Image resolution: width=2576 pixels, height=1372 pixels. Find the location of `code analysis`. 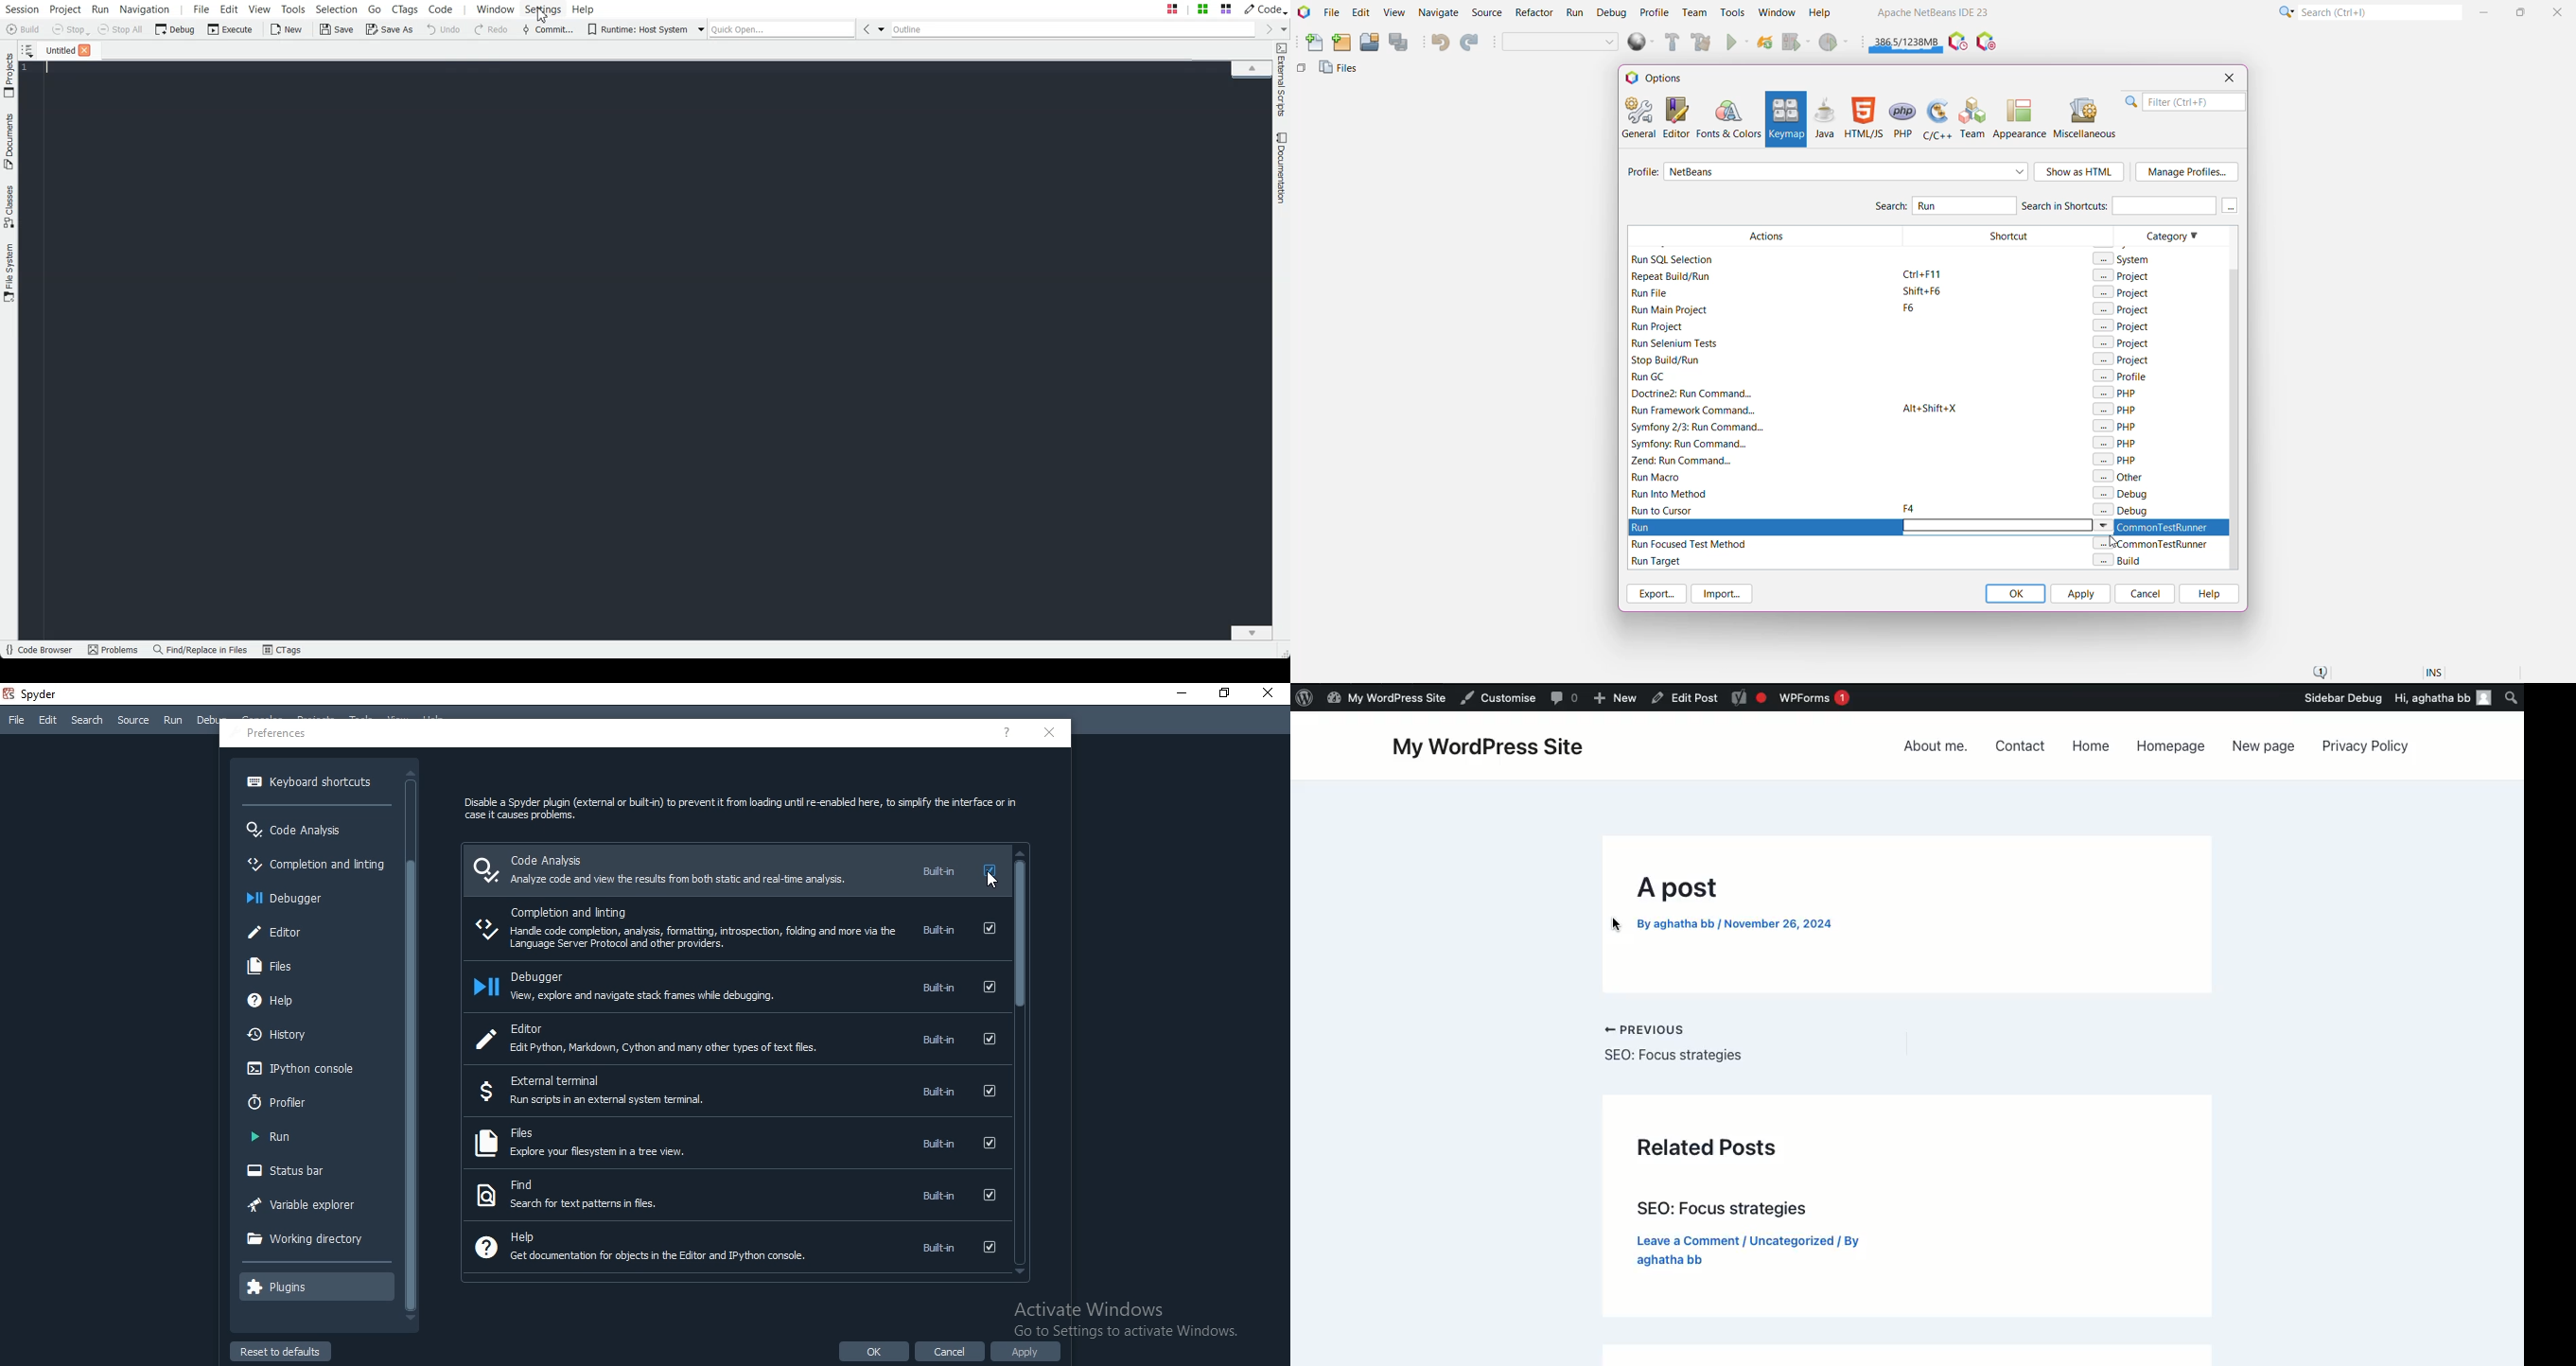

code analysis is located at coordinates (733, 870).